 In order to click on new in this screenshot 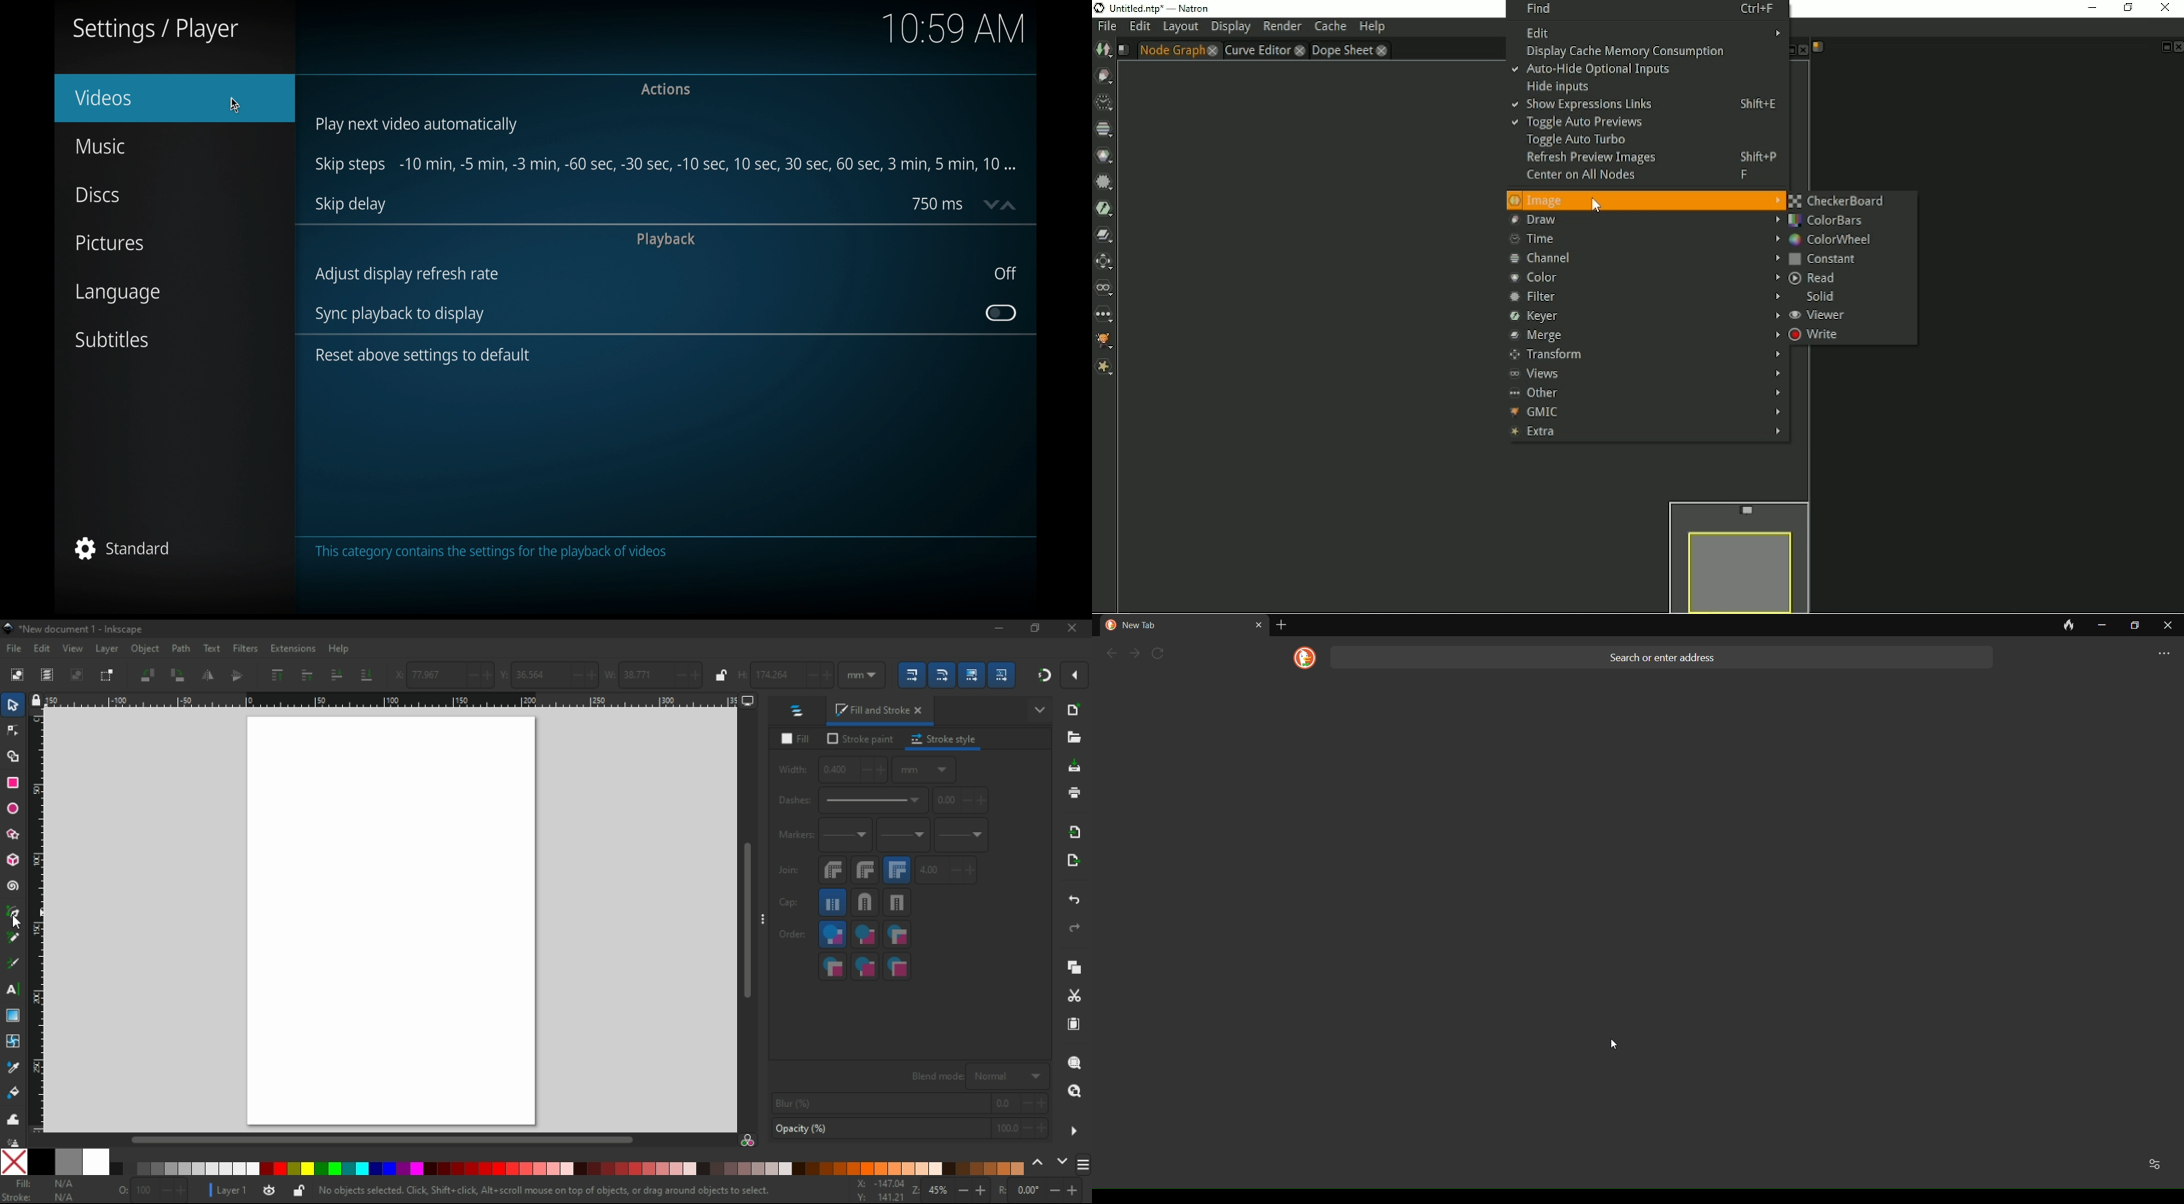, I will do `click(1077, 709)`.